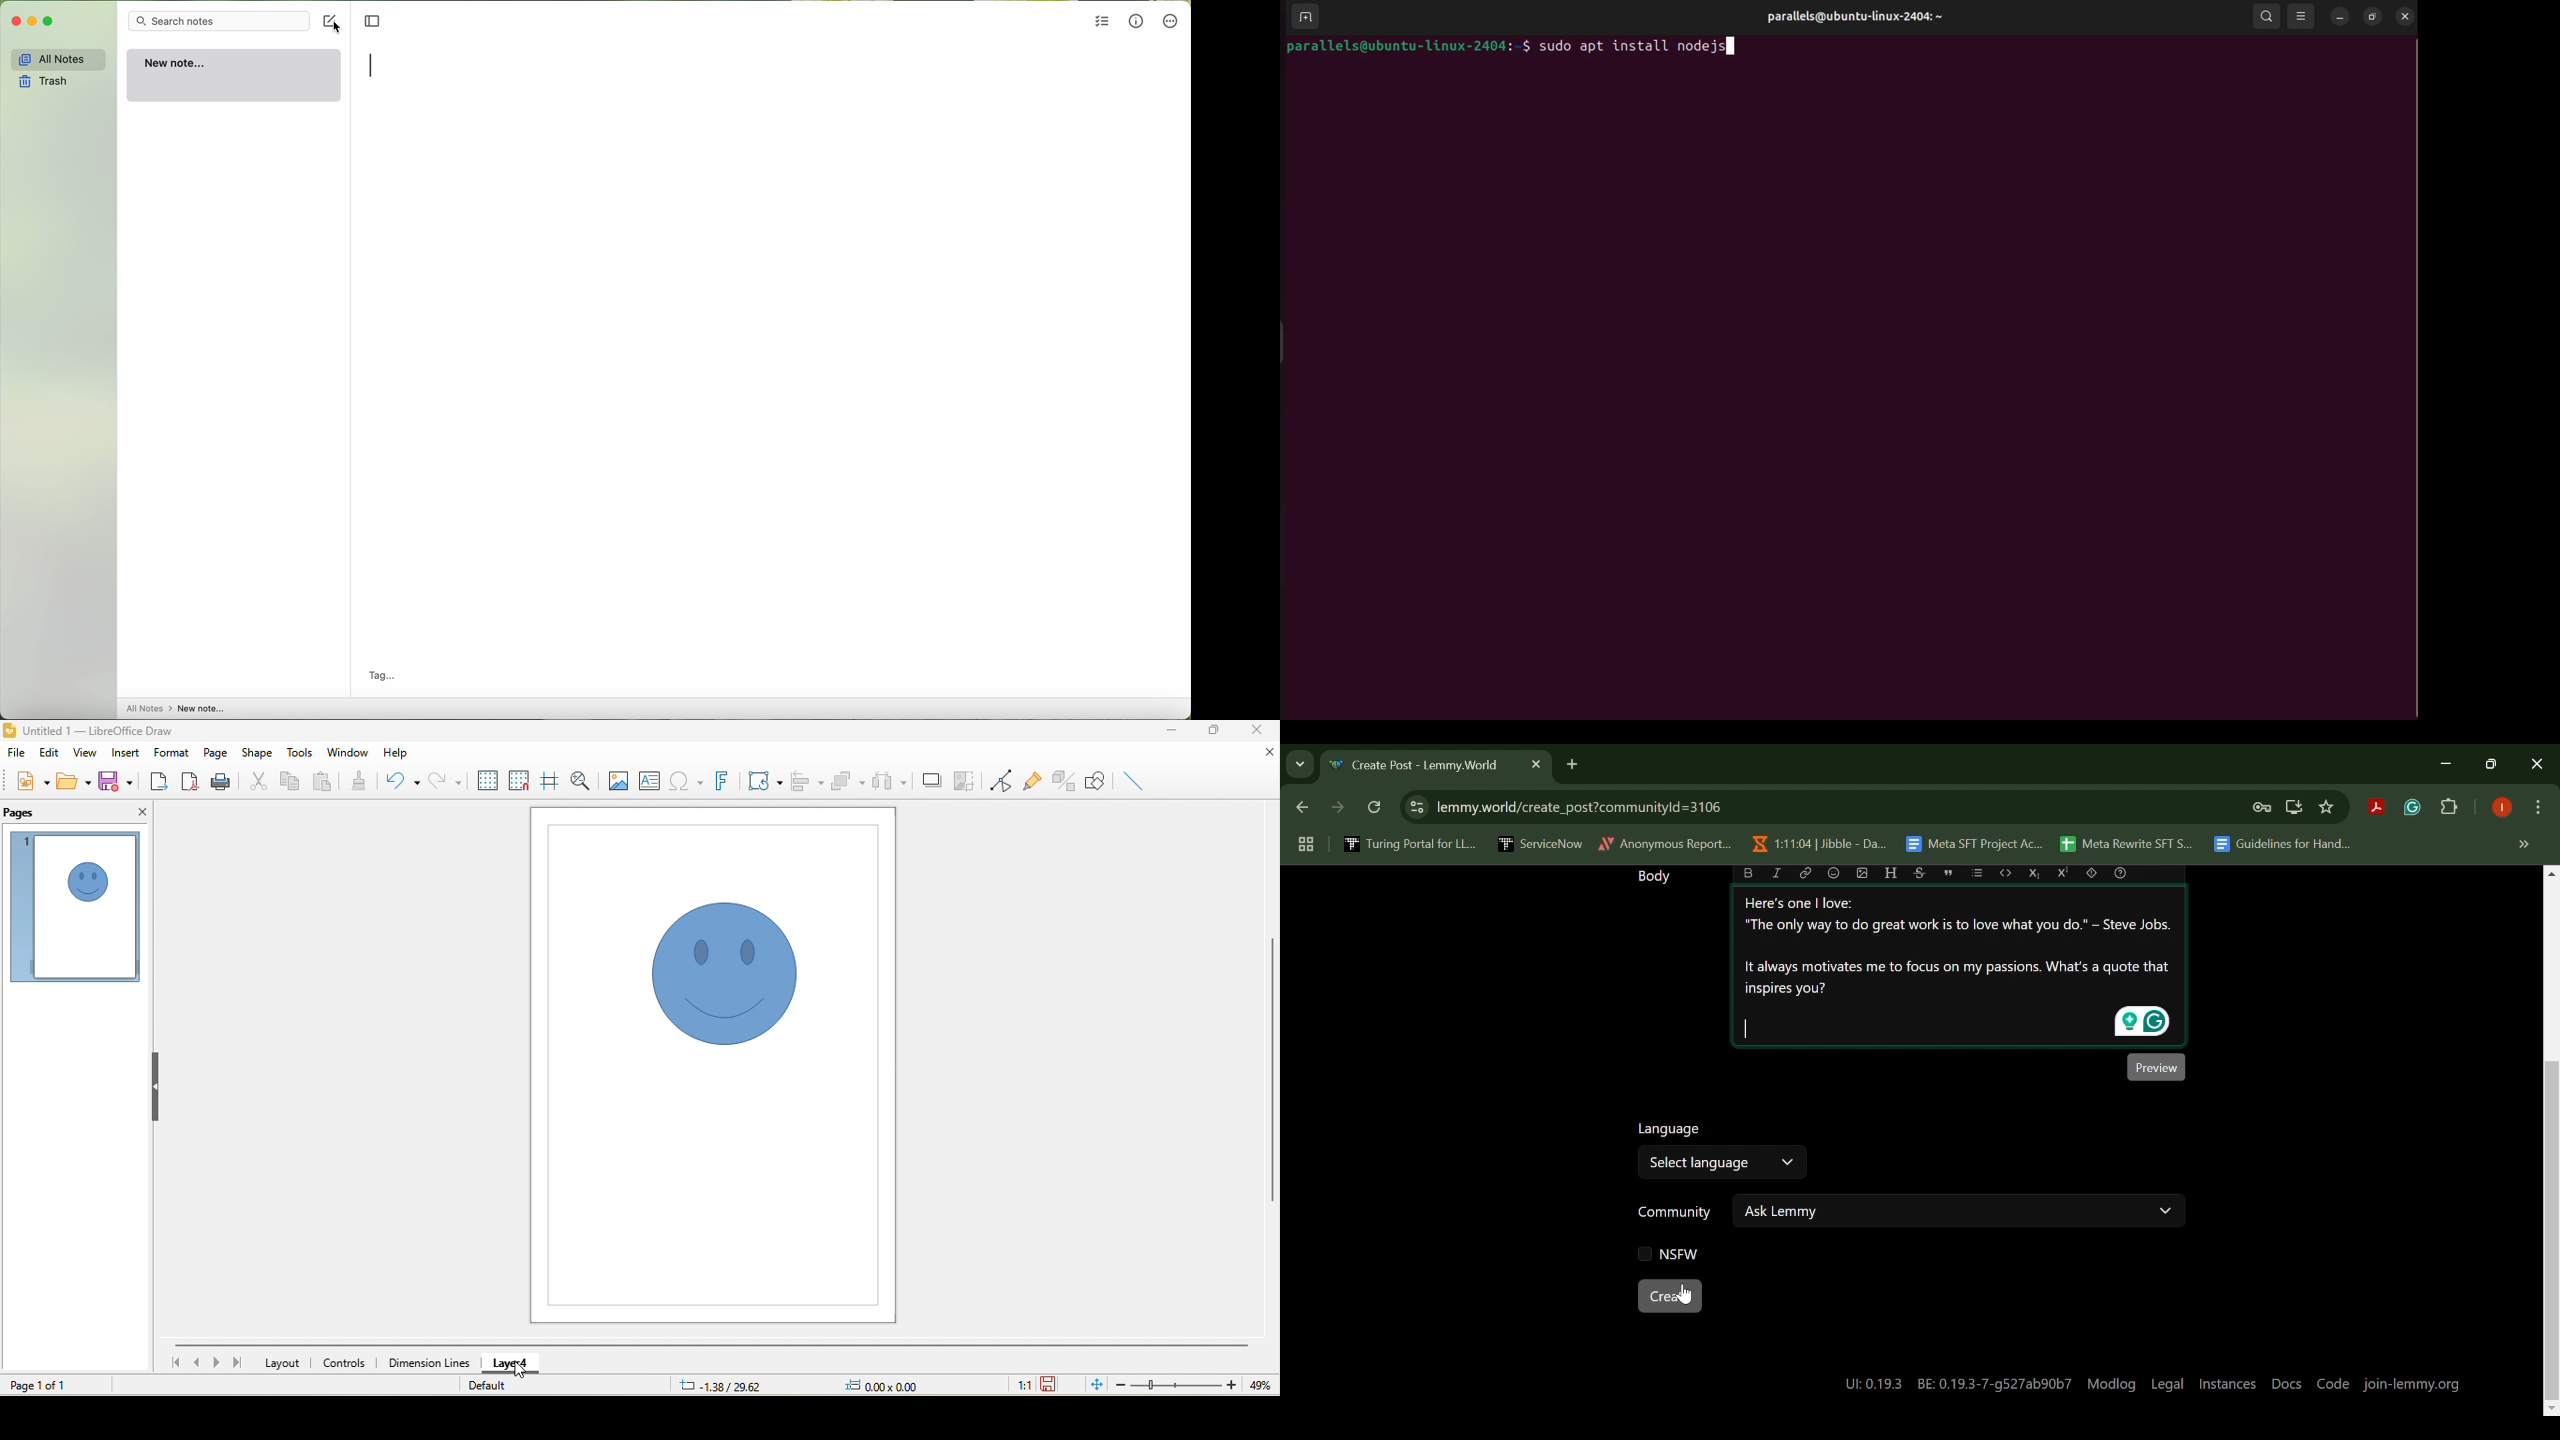  What do you see at coordinates (1666, 843) in the screenshot?
I see `Anonymous Report...` at bounding box center [1666, 843].